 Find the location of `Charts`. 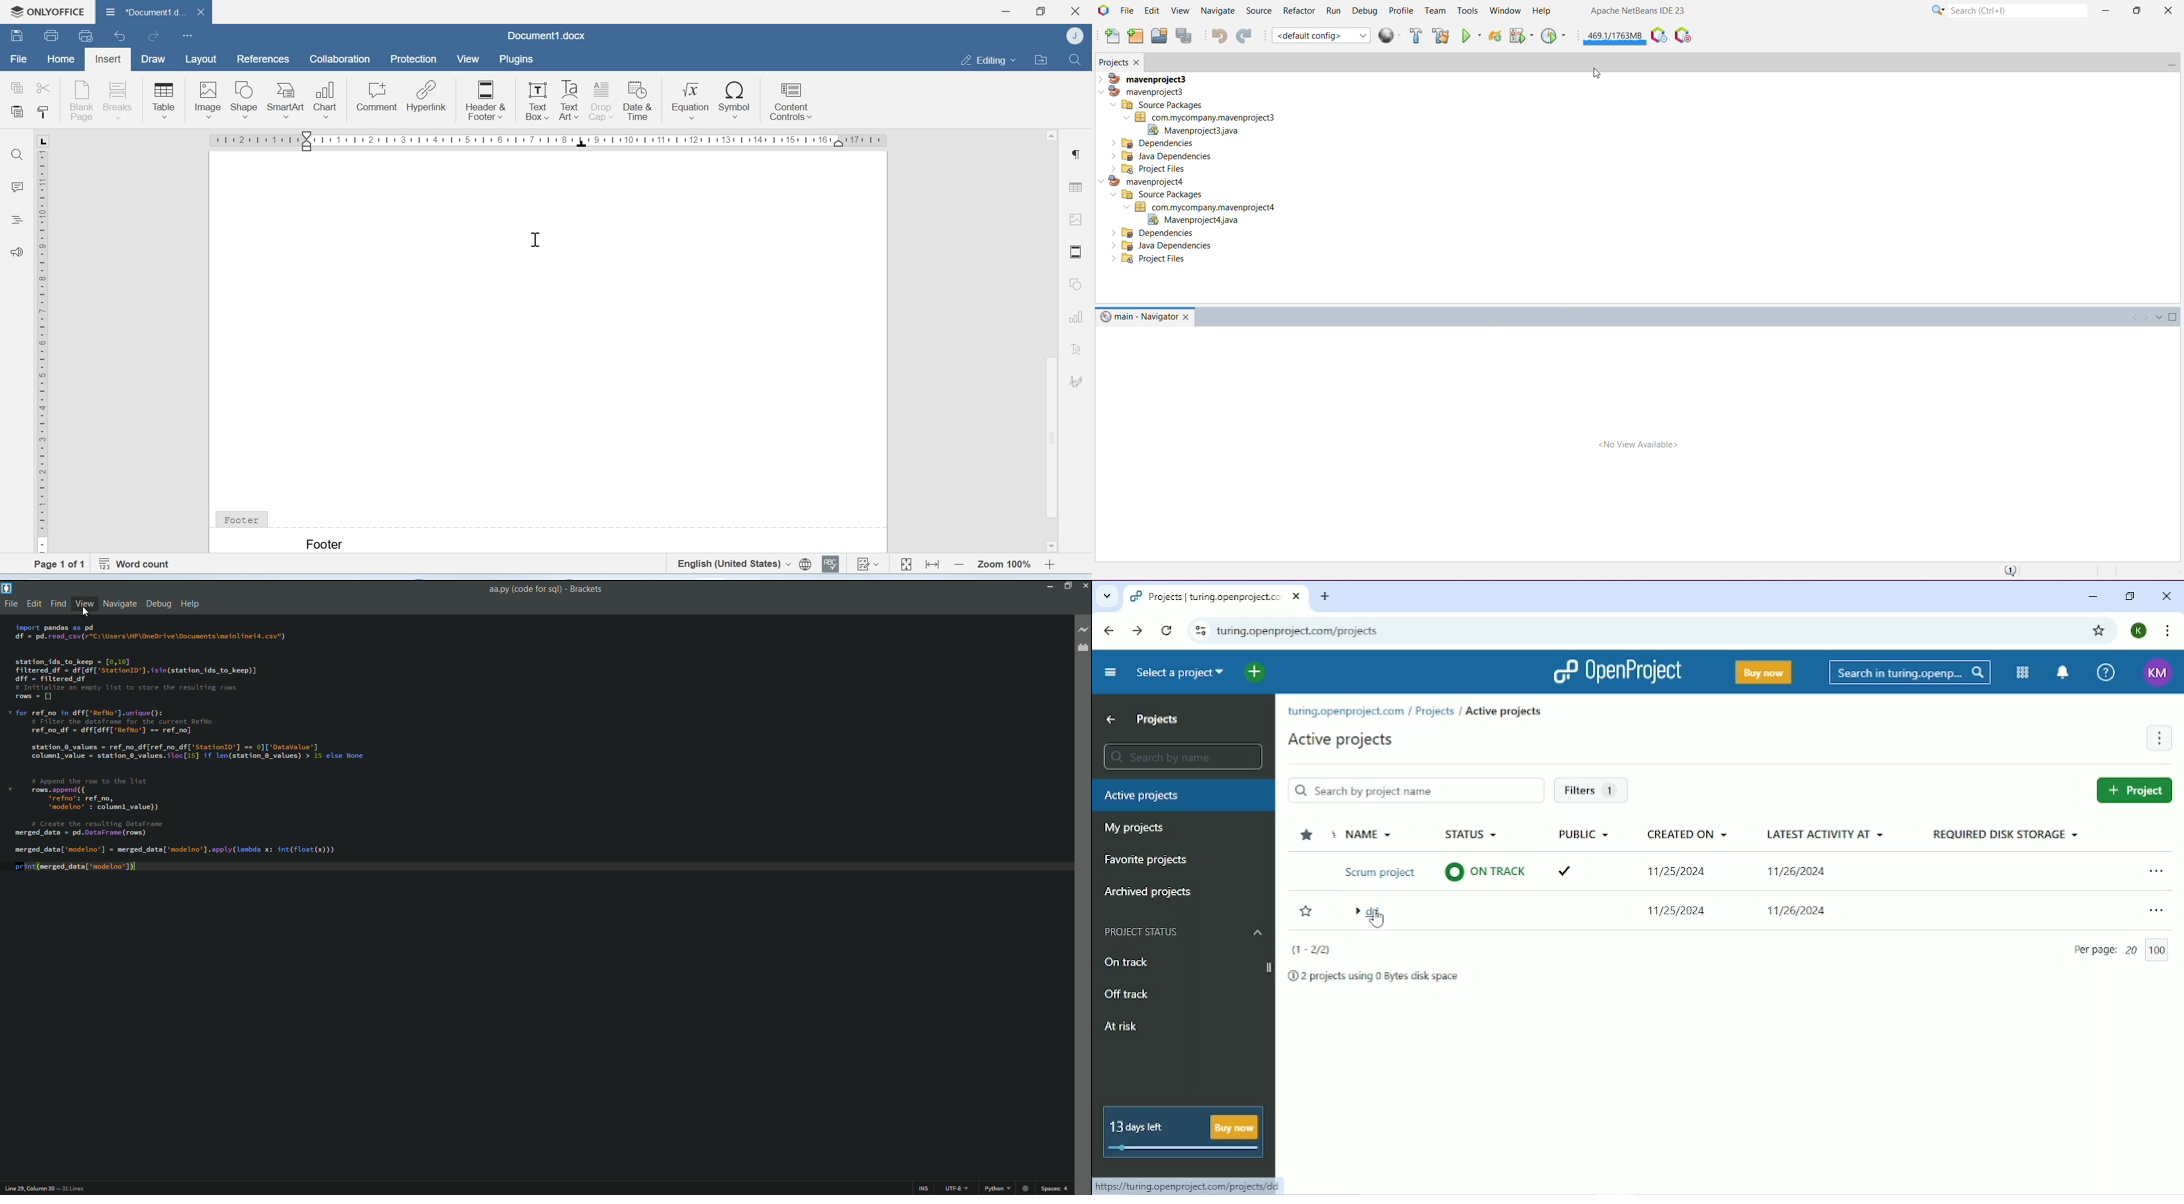

Charts is located at coordinates (1075, 318).